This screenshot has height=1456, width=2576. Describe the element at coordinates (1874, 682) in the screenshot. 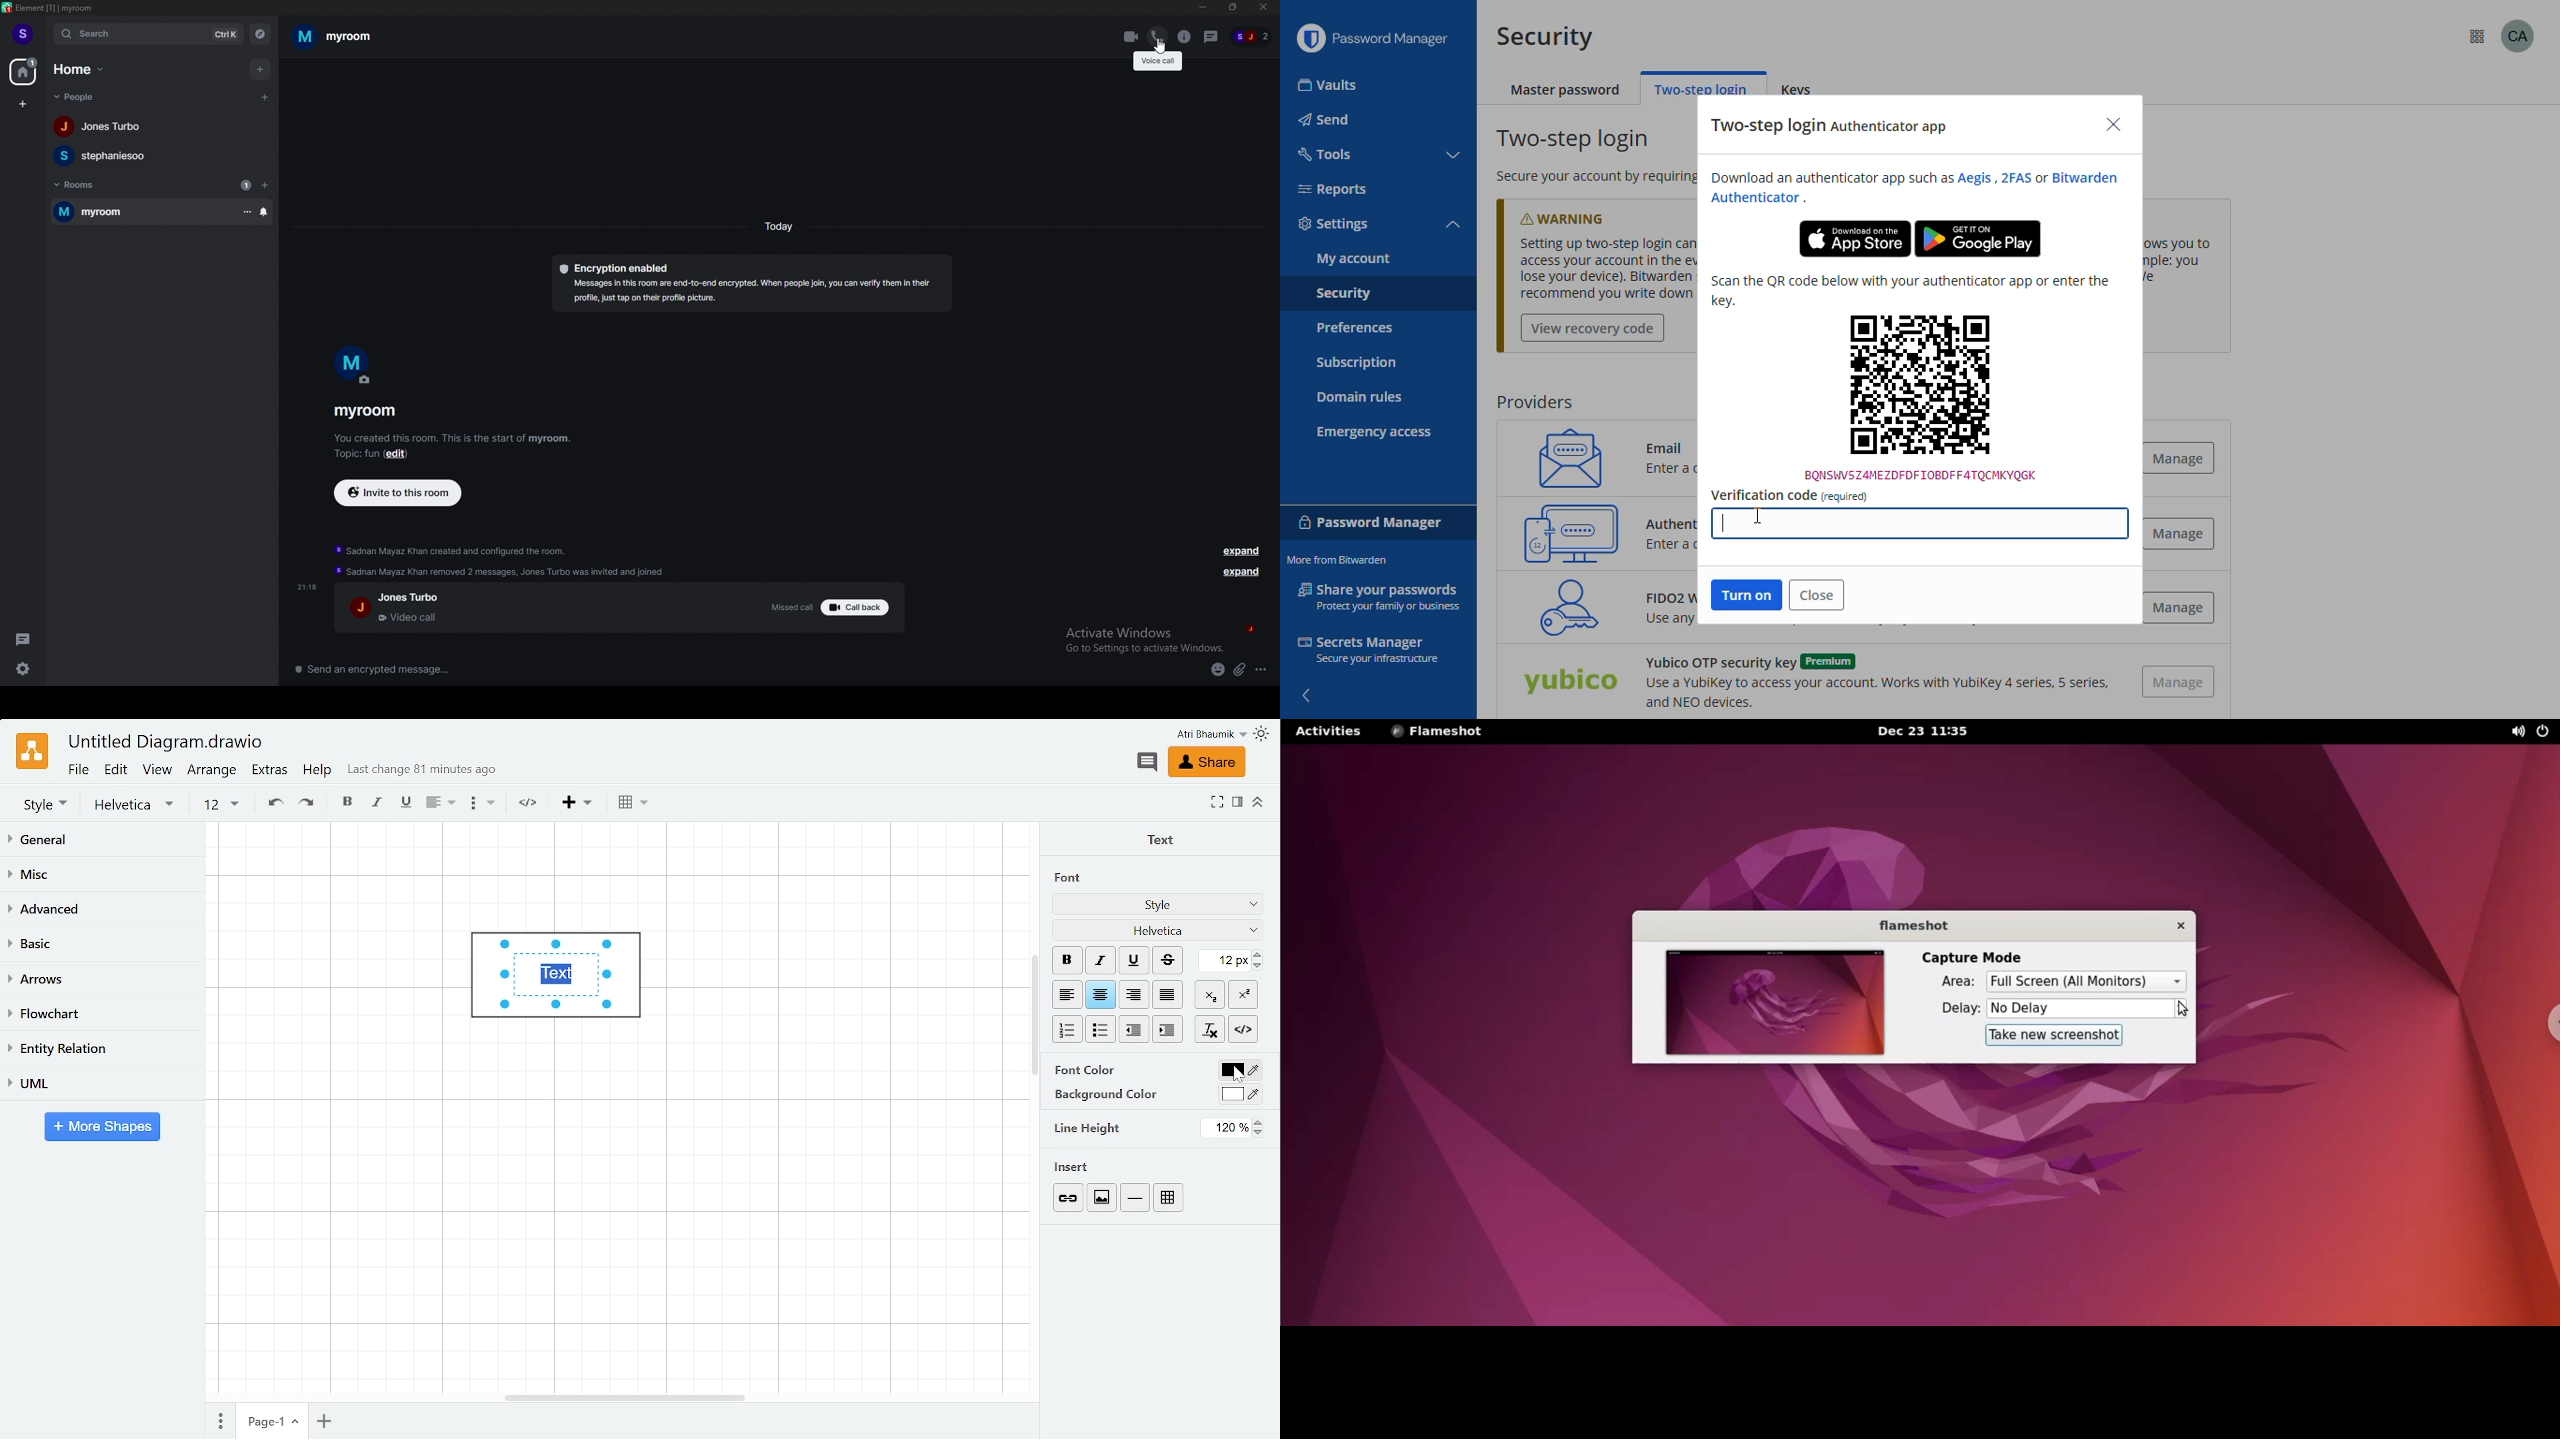

I see `Yubico OTP security key (Premium)Use a YubiKey to access your account. Works with Yubikey 4 series, 5 series,and NEO devices.` at that location.